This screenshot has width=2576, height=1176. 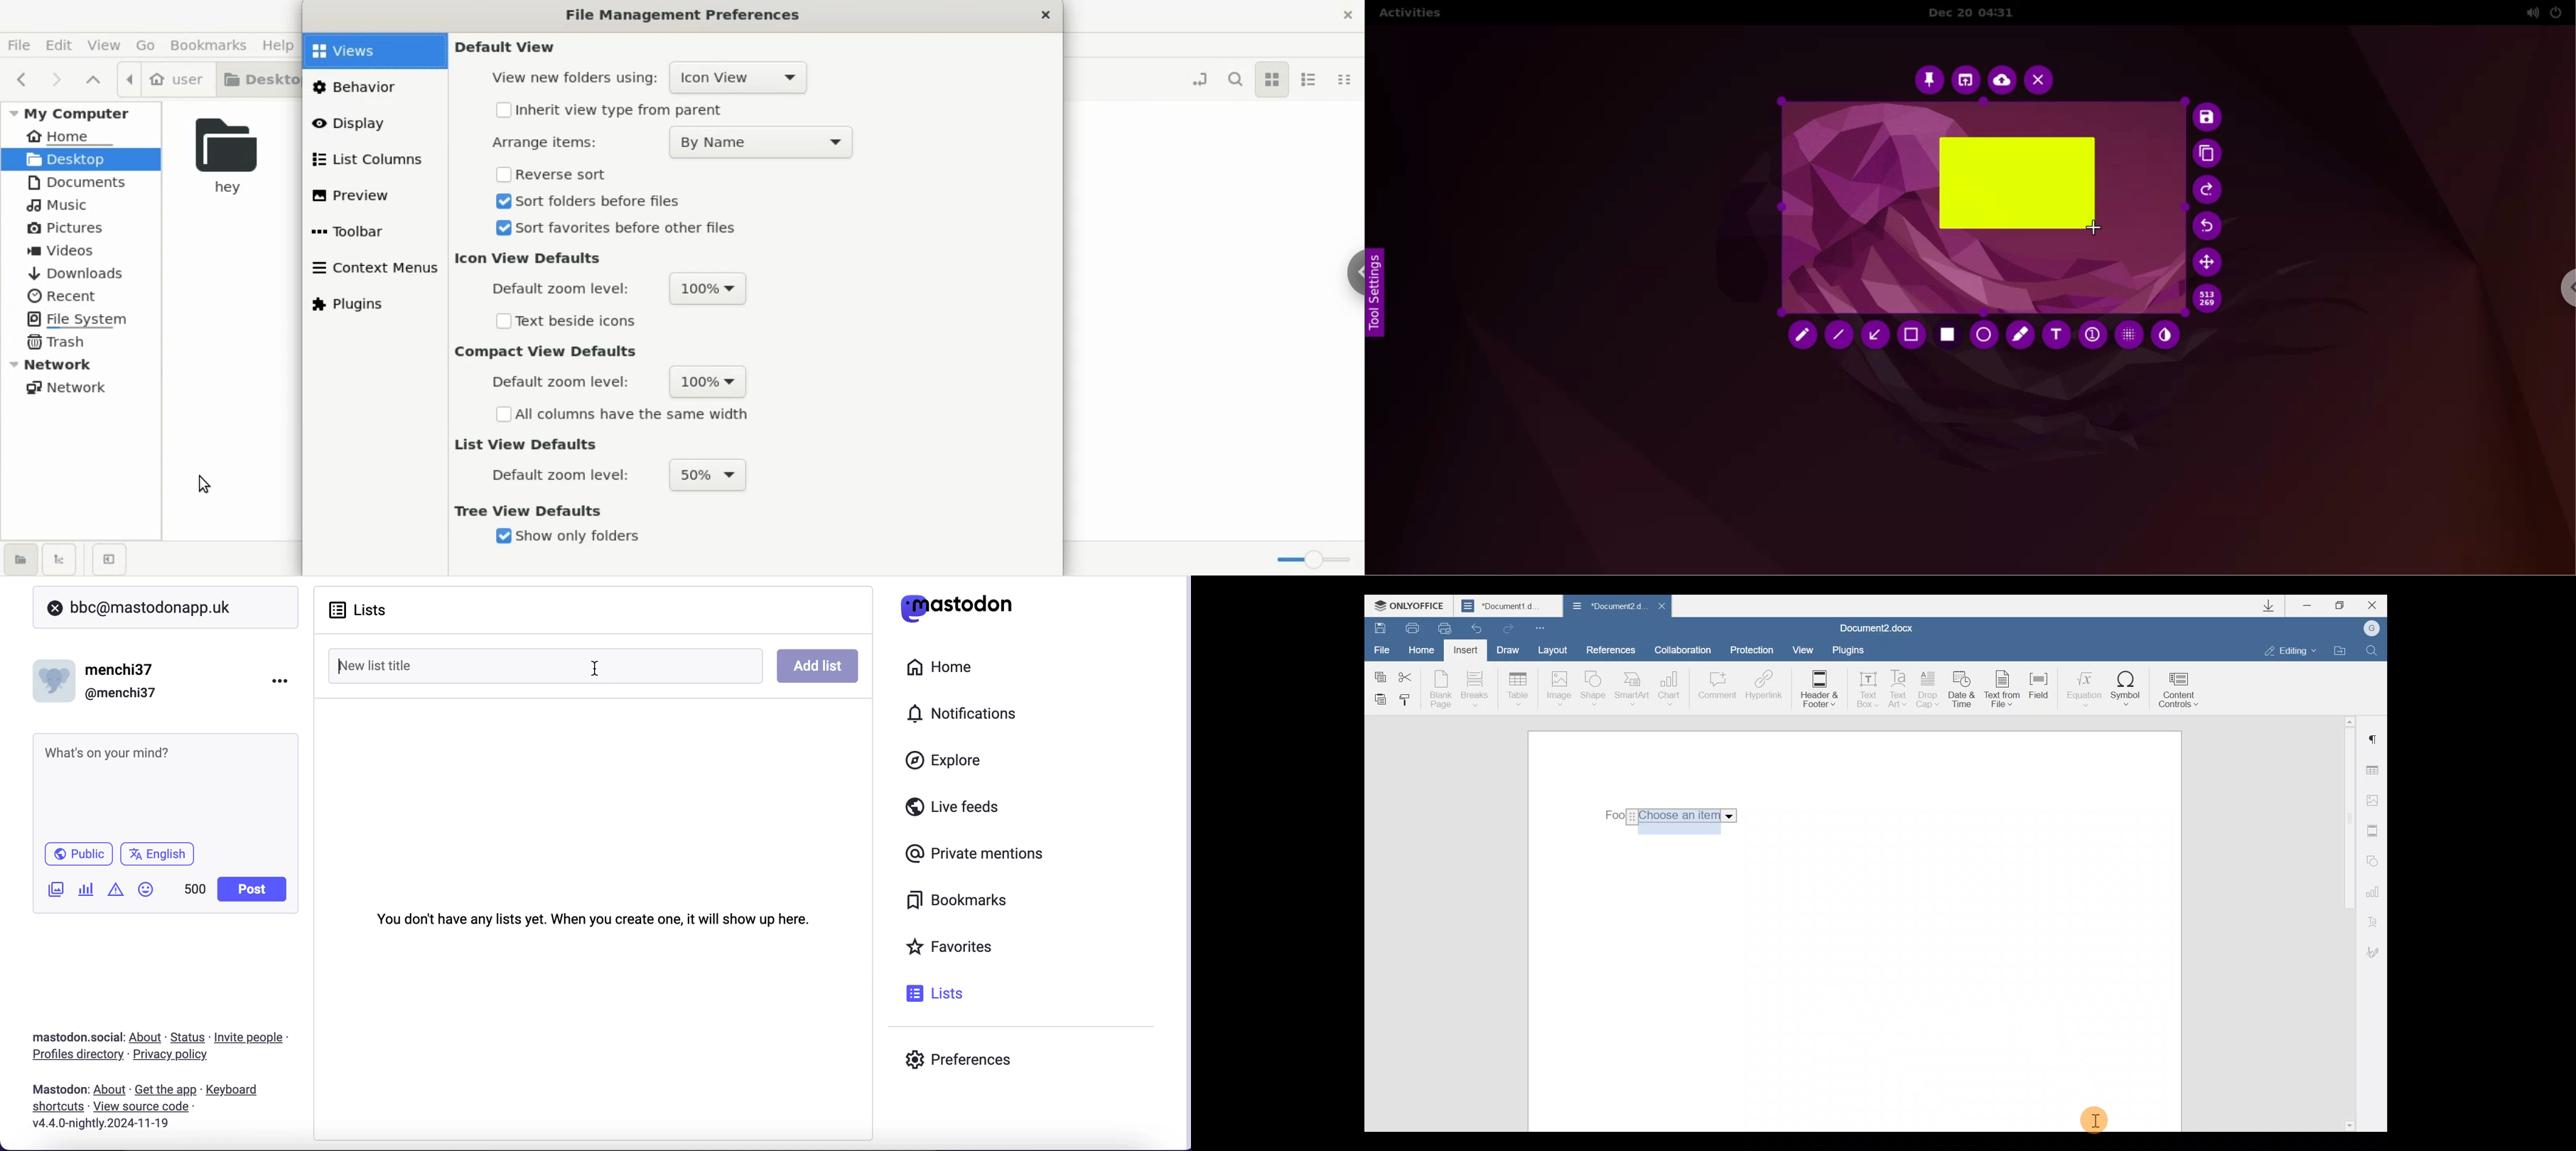 What do you see at coordinates (72, 1056) in the screenshot?
I see `profiles directory` at bounding box center [72, 1056].